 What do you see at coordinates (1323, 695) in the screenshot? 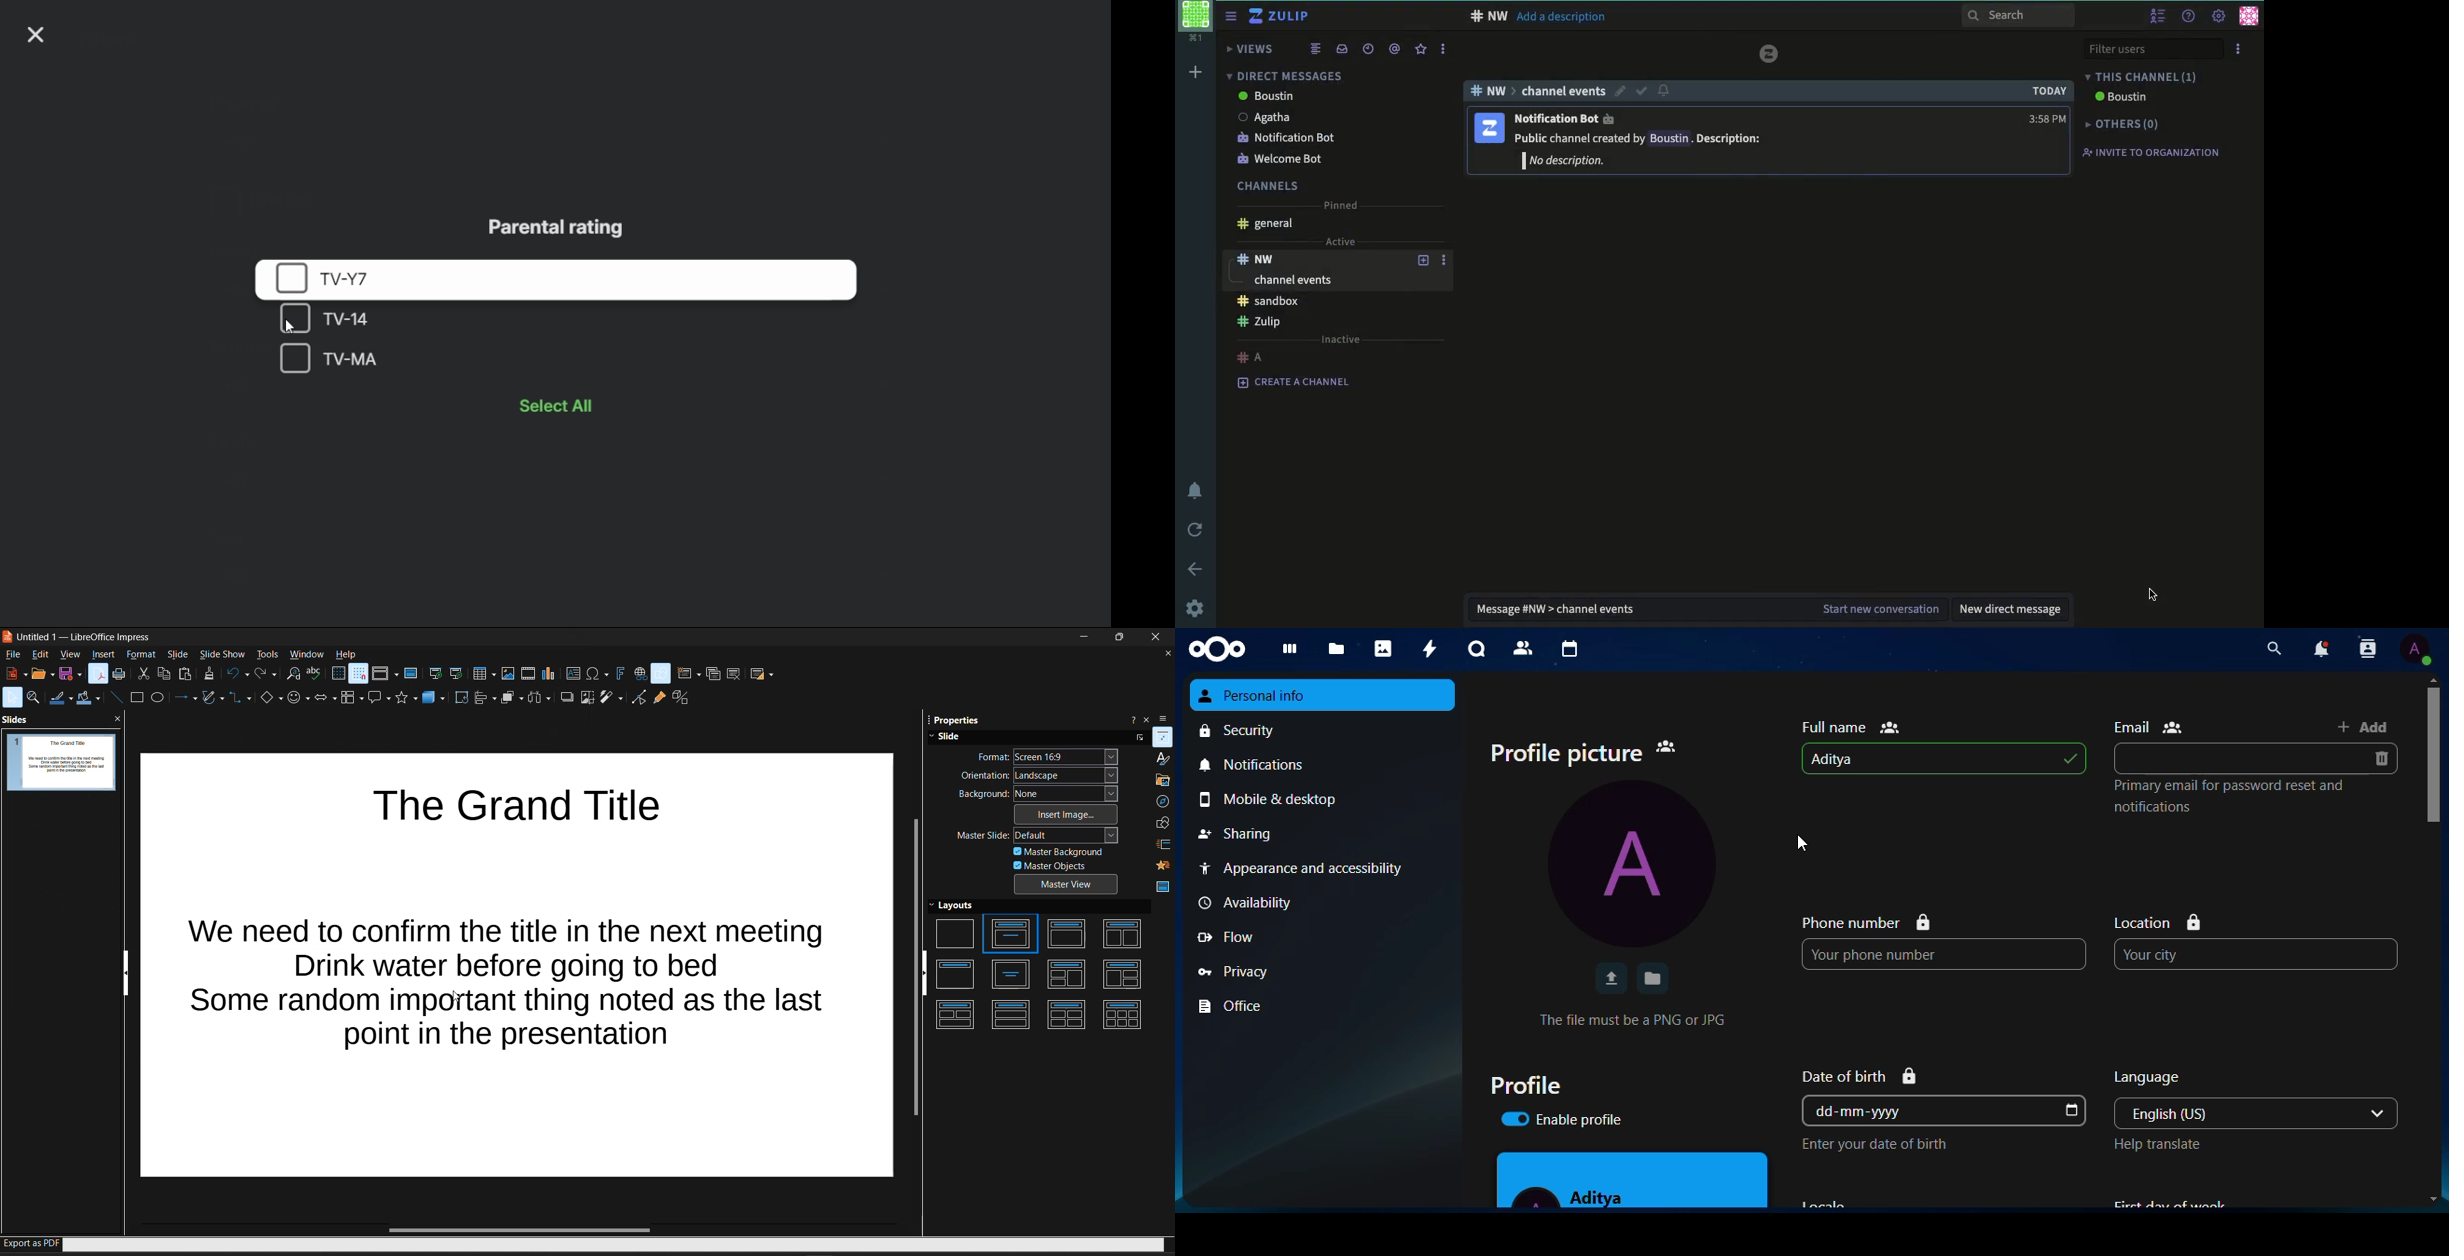
I see `personal info` at bounding box center [1323, 695].